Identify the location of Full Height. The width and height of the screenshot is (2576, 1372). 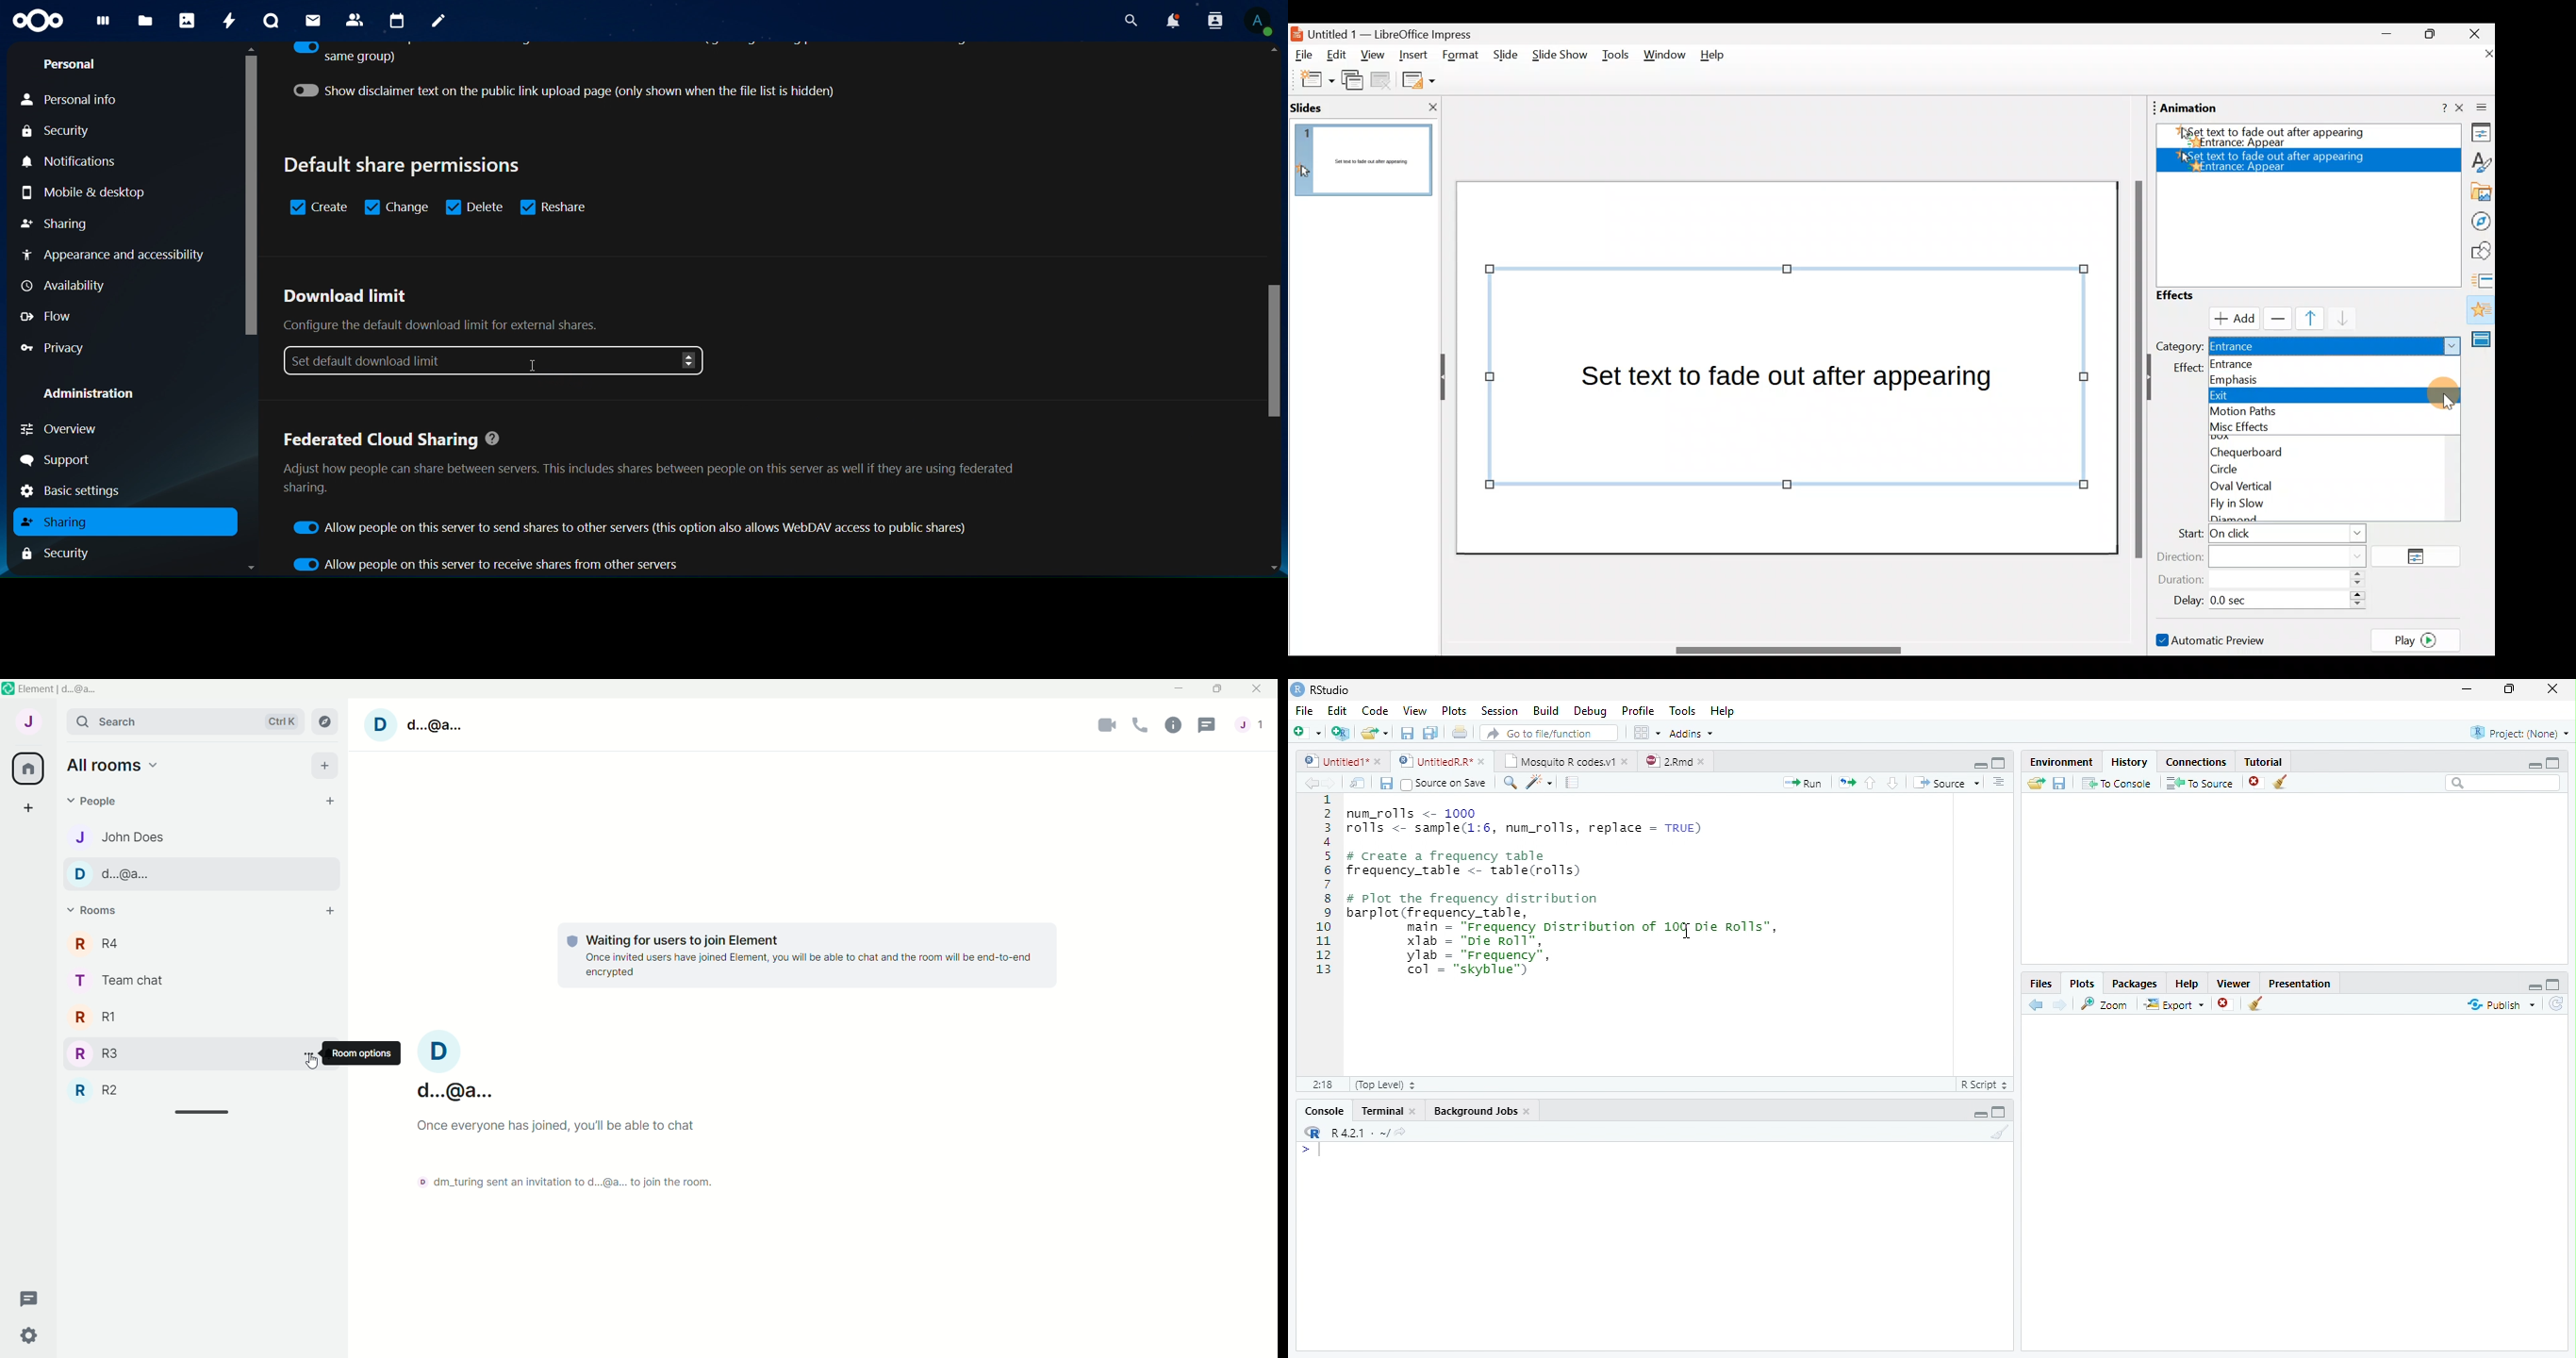
(2555, 763).